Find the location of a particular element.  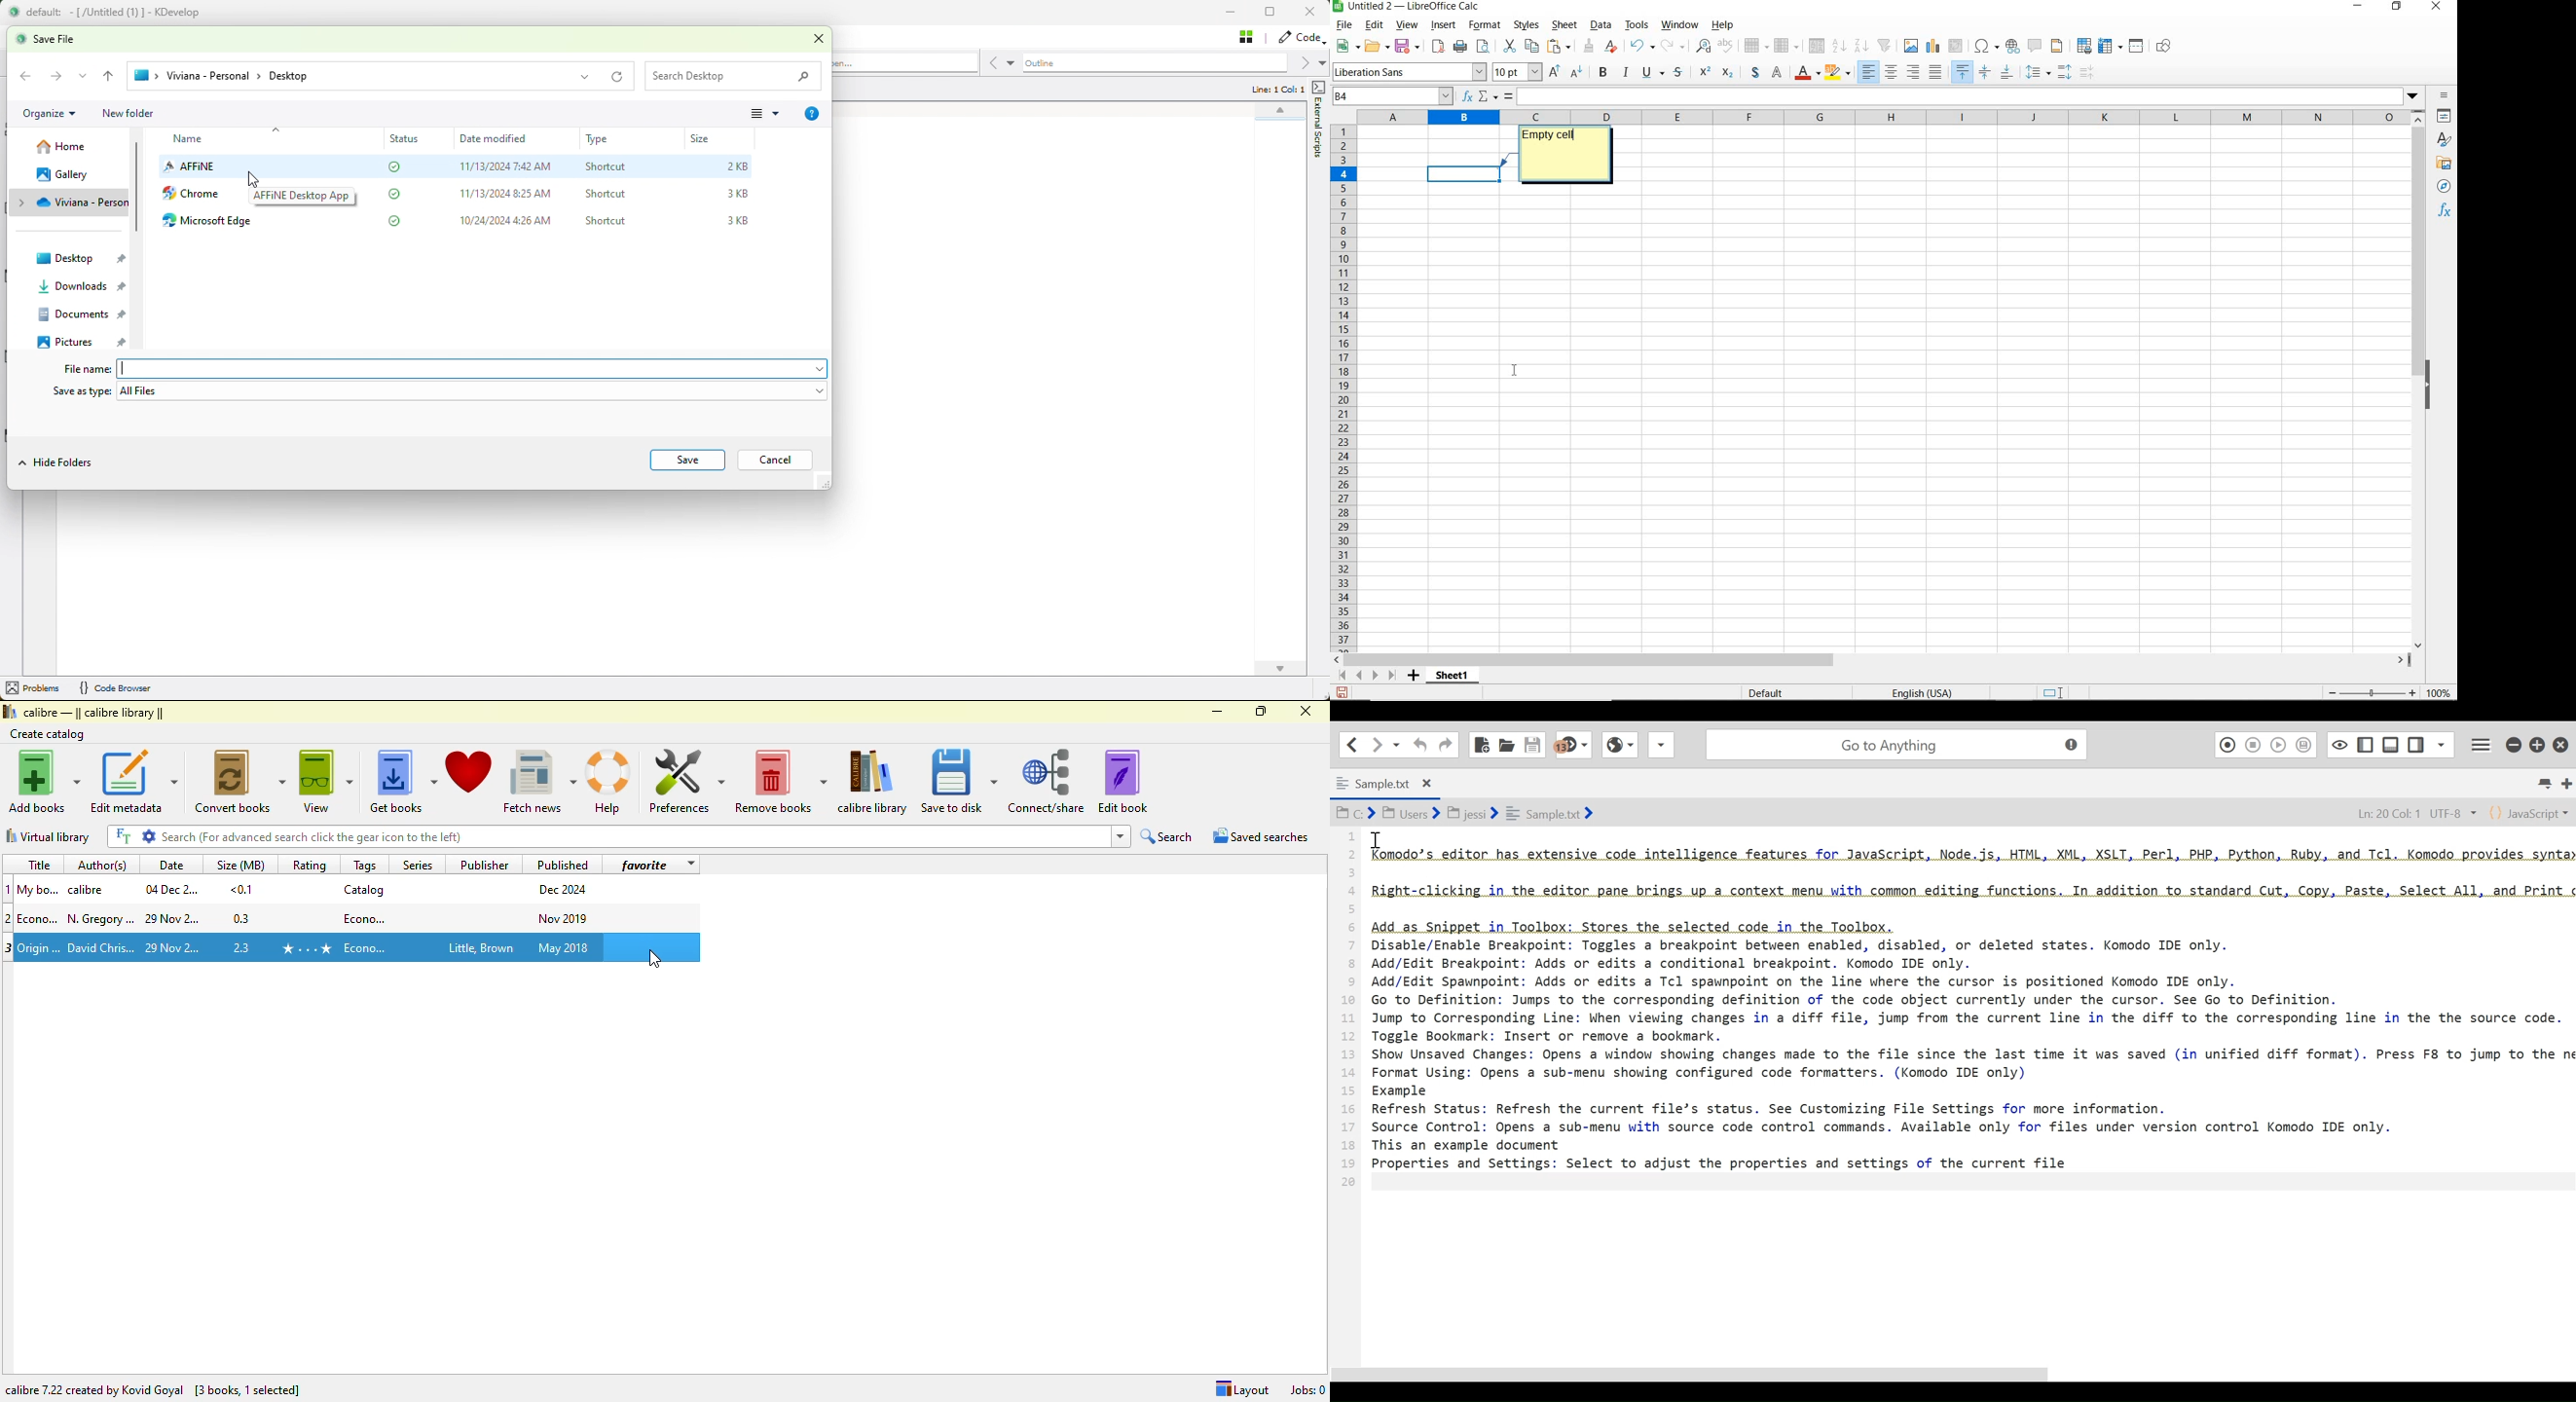

minimize is located at coordinates (1218, 712).